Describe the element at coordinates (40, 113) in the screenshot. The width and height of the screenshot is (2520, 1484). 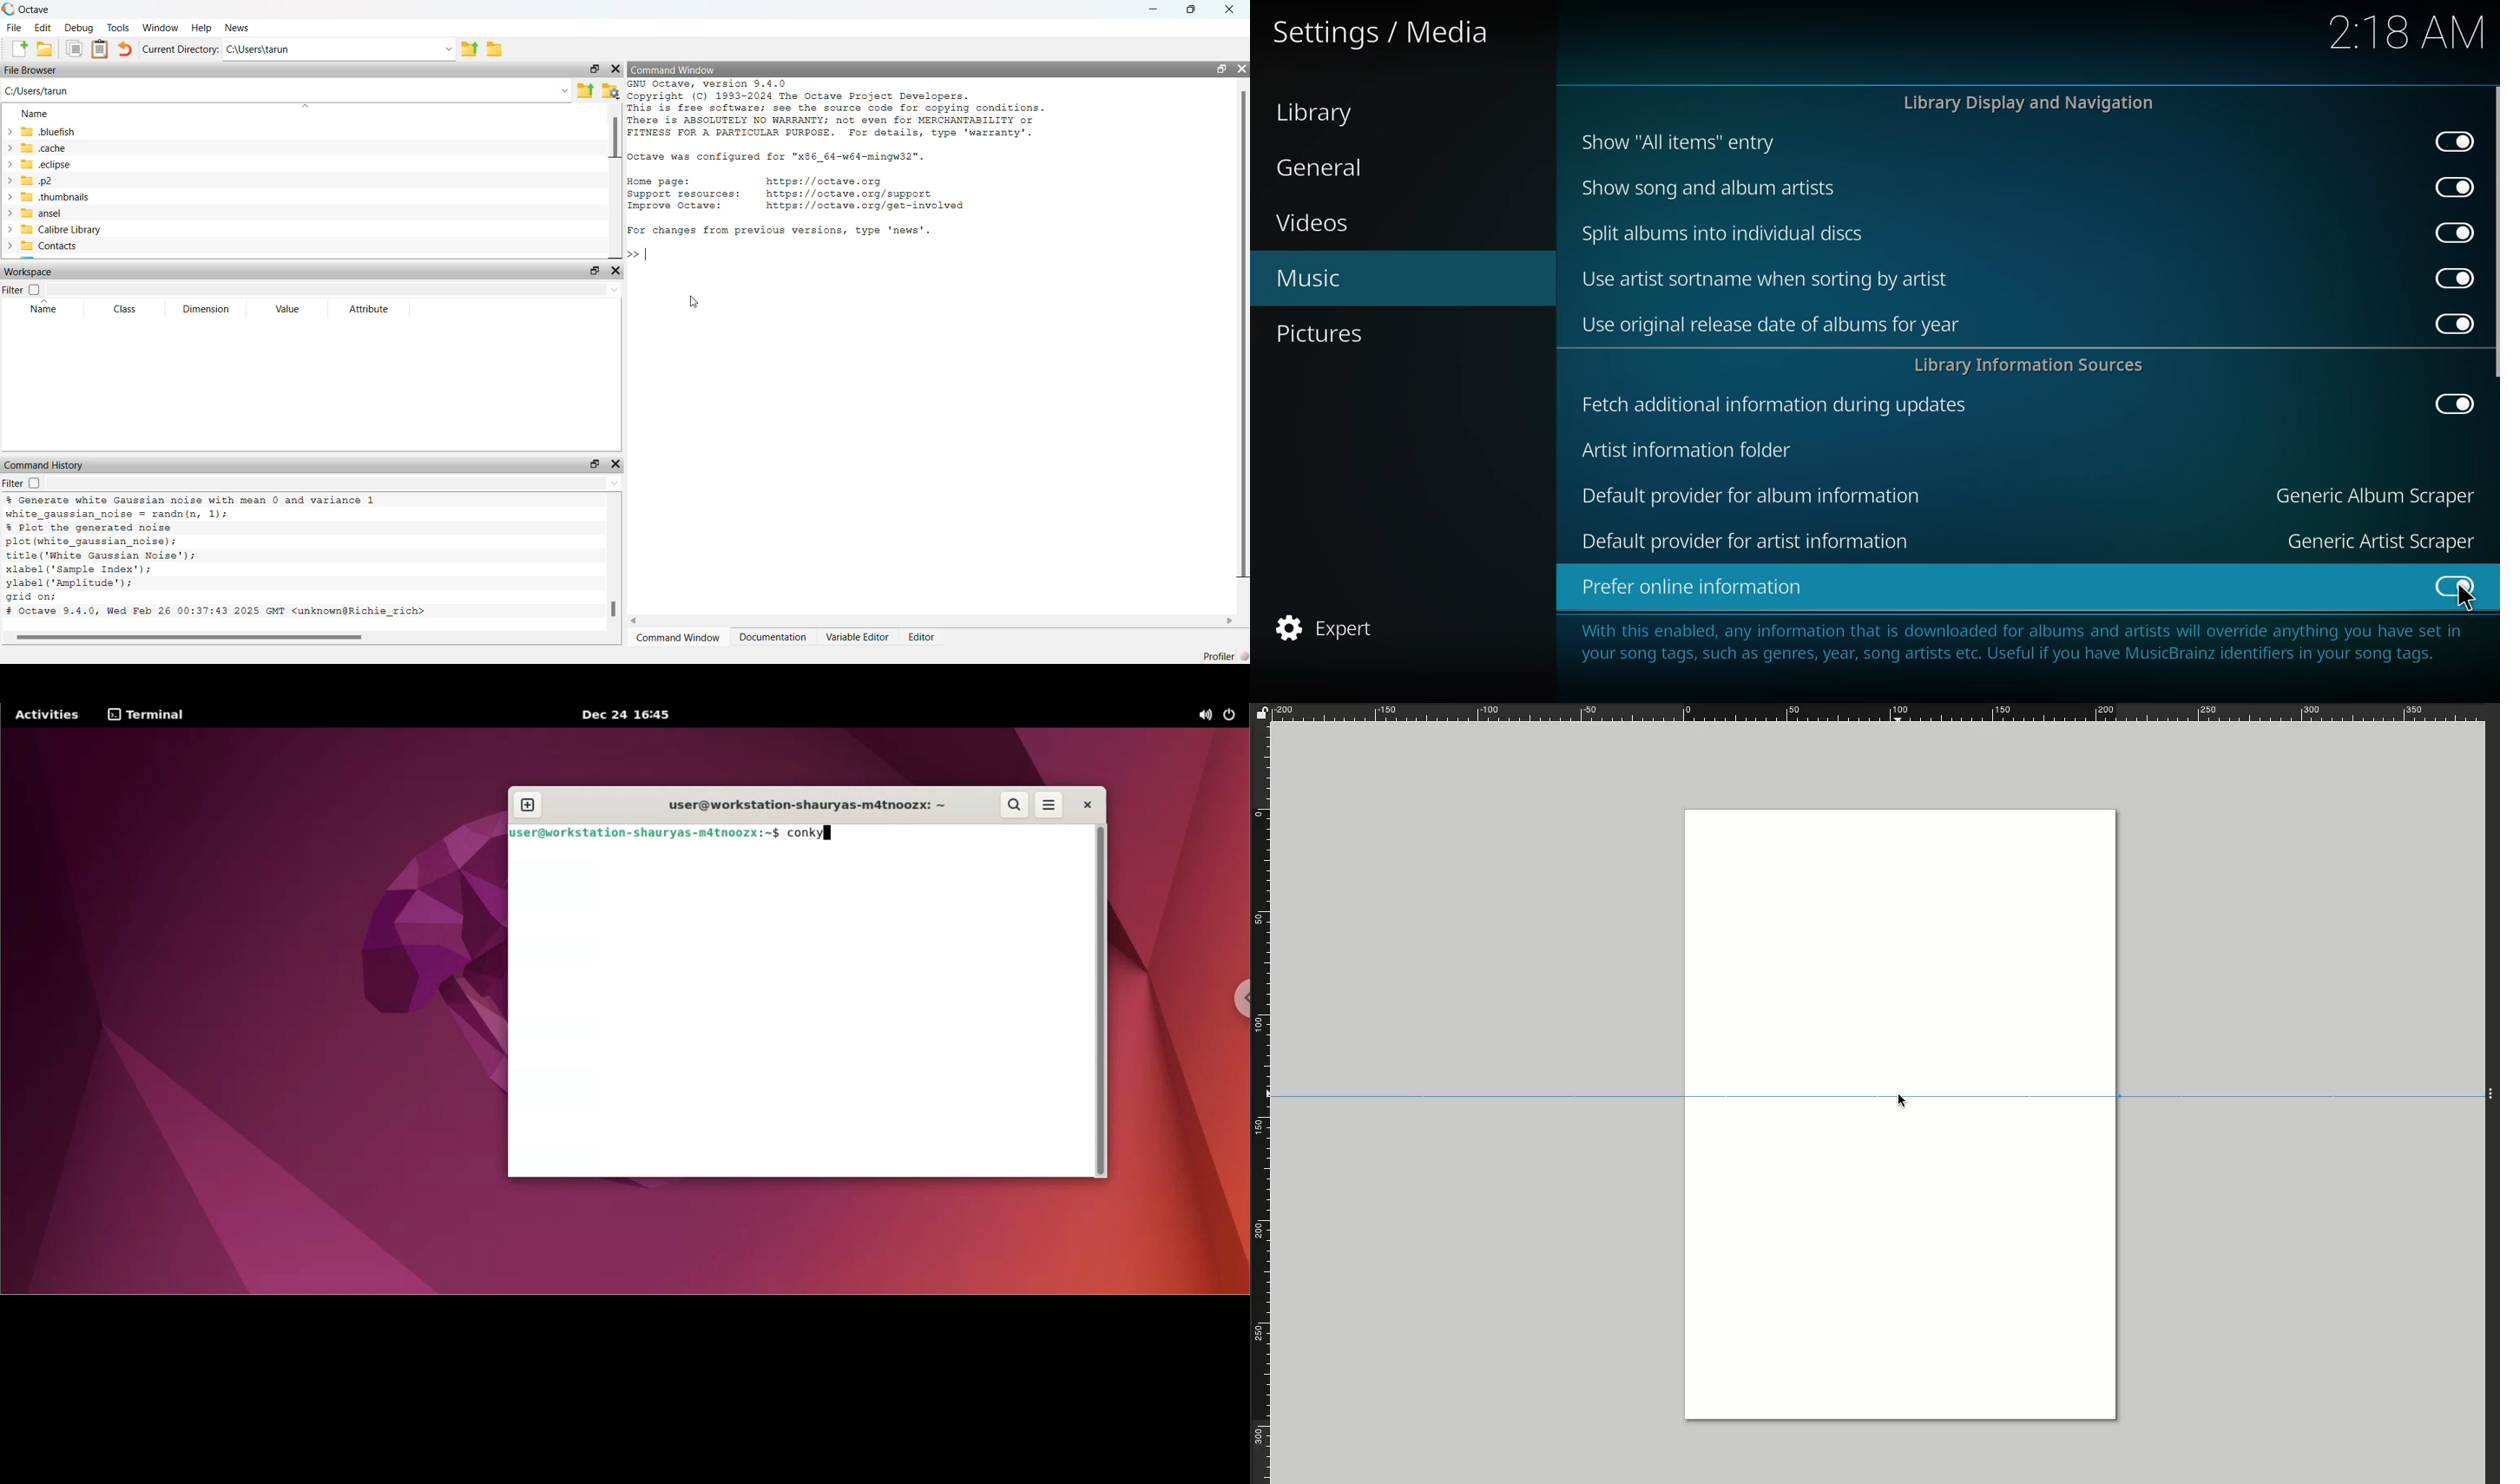
I see `name` at that location.